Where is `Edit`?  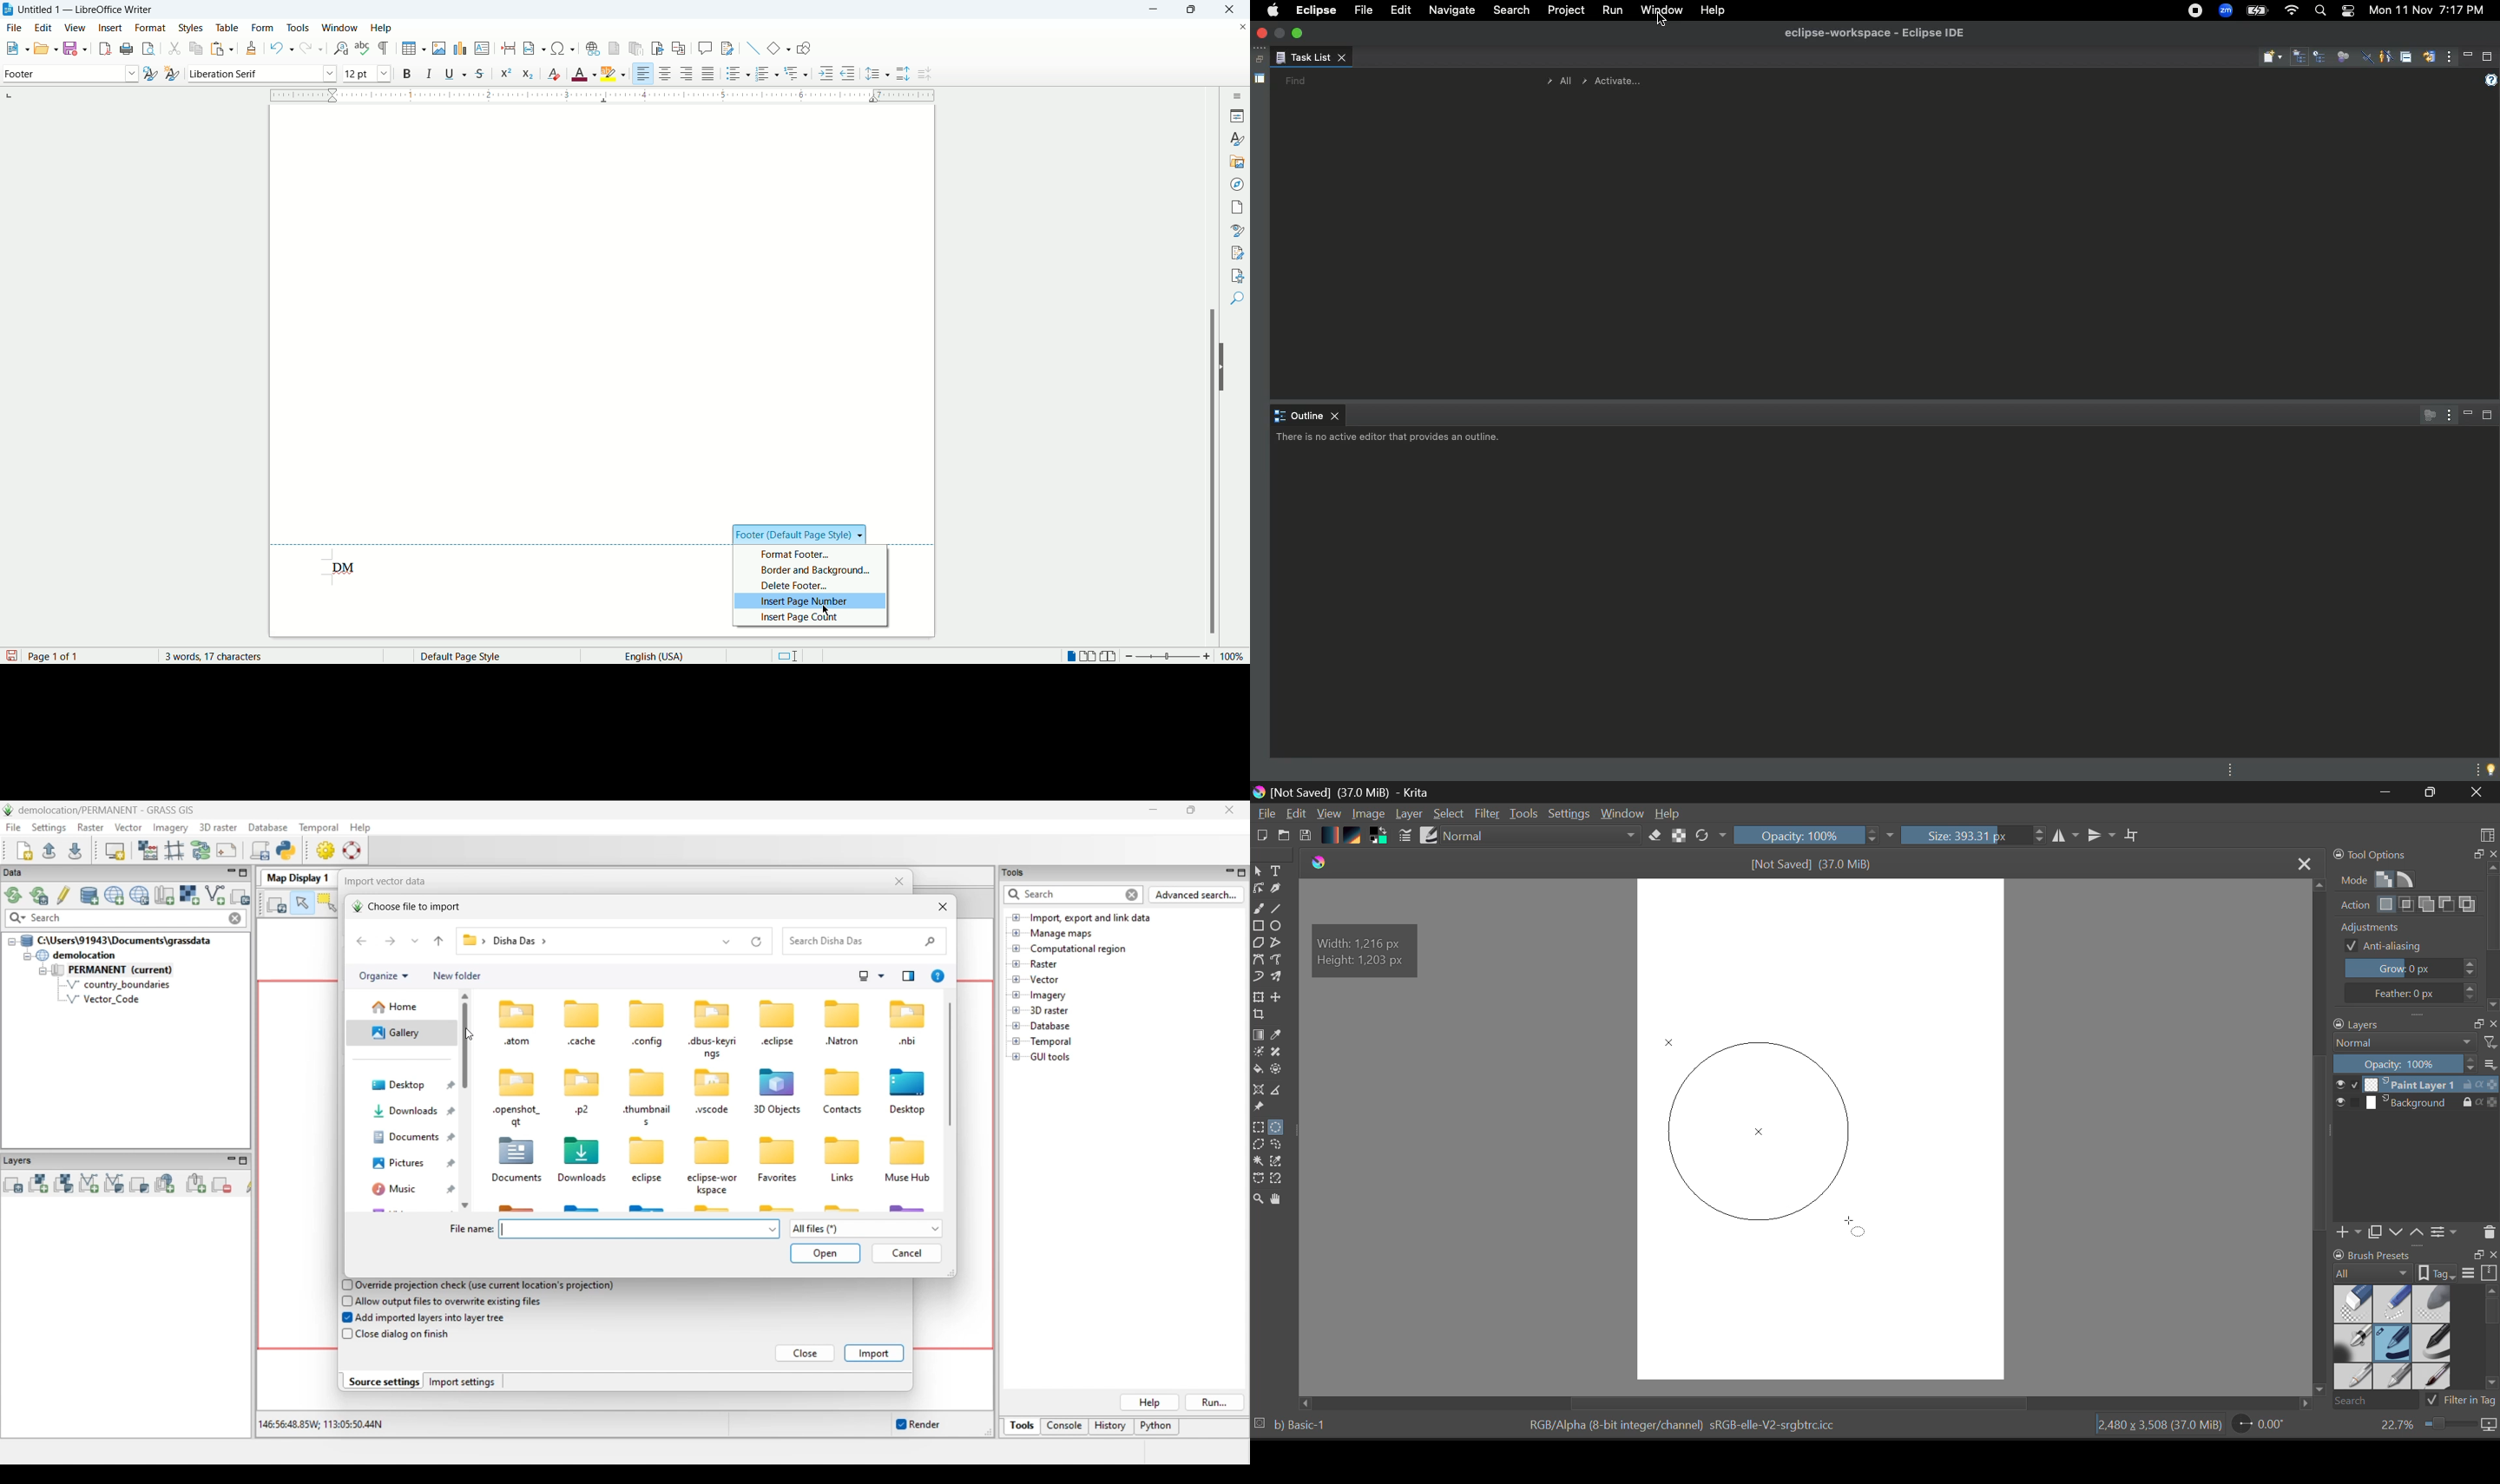
Edit is located at coordinates (1298, 814).